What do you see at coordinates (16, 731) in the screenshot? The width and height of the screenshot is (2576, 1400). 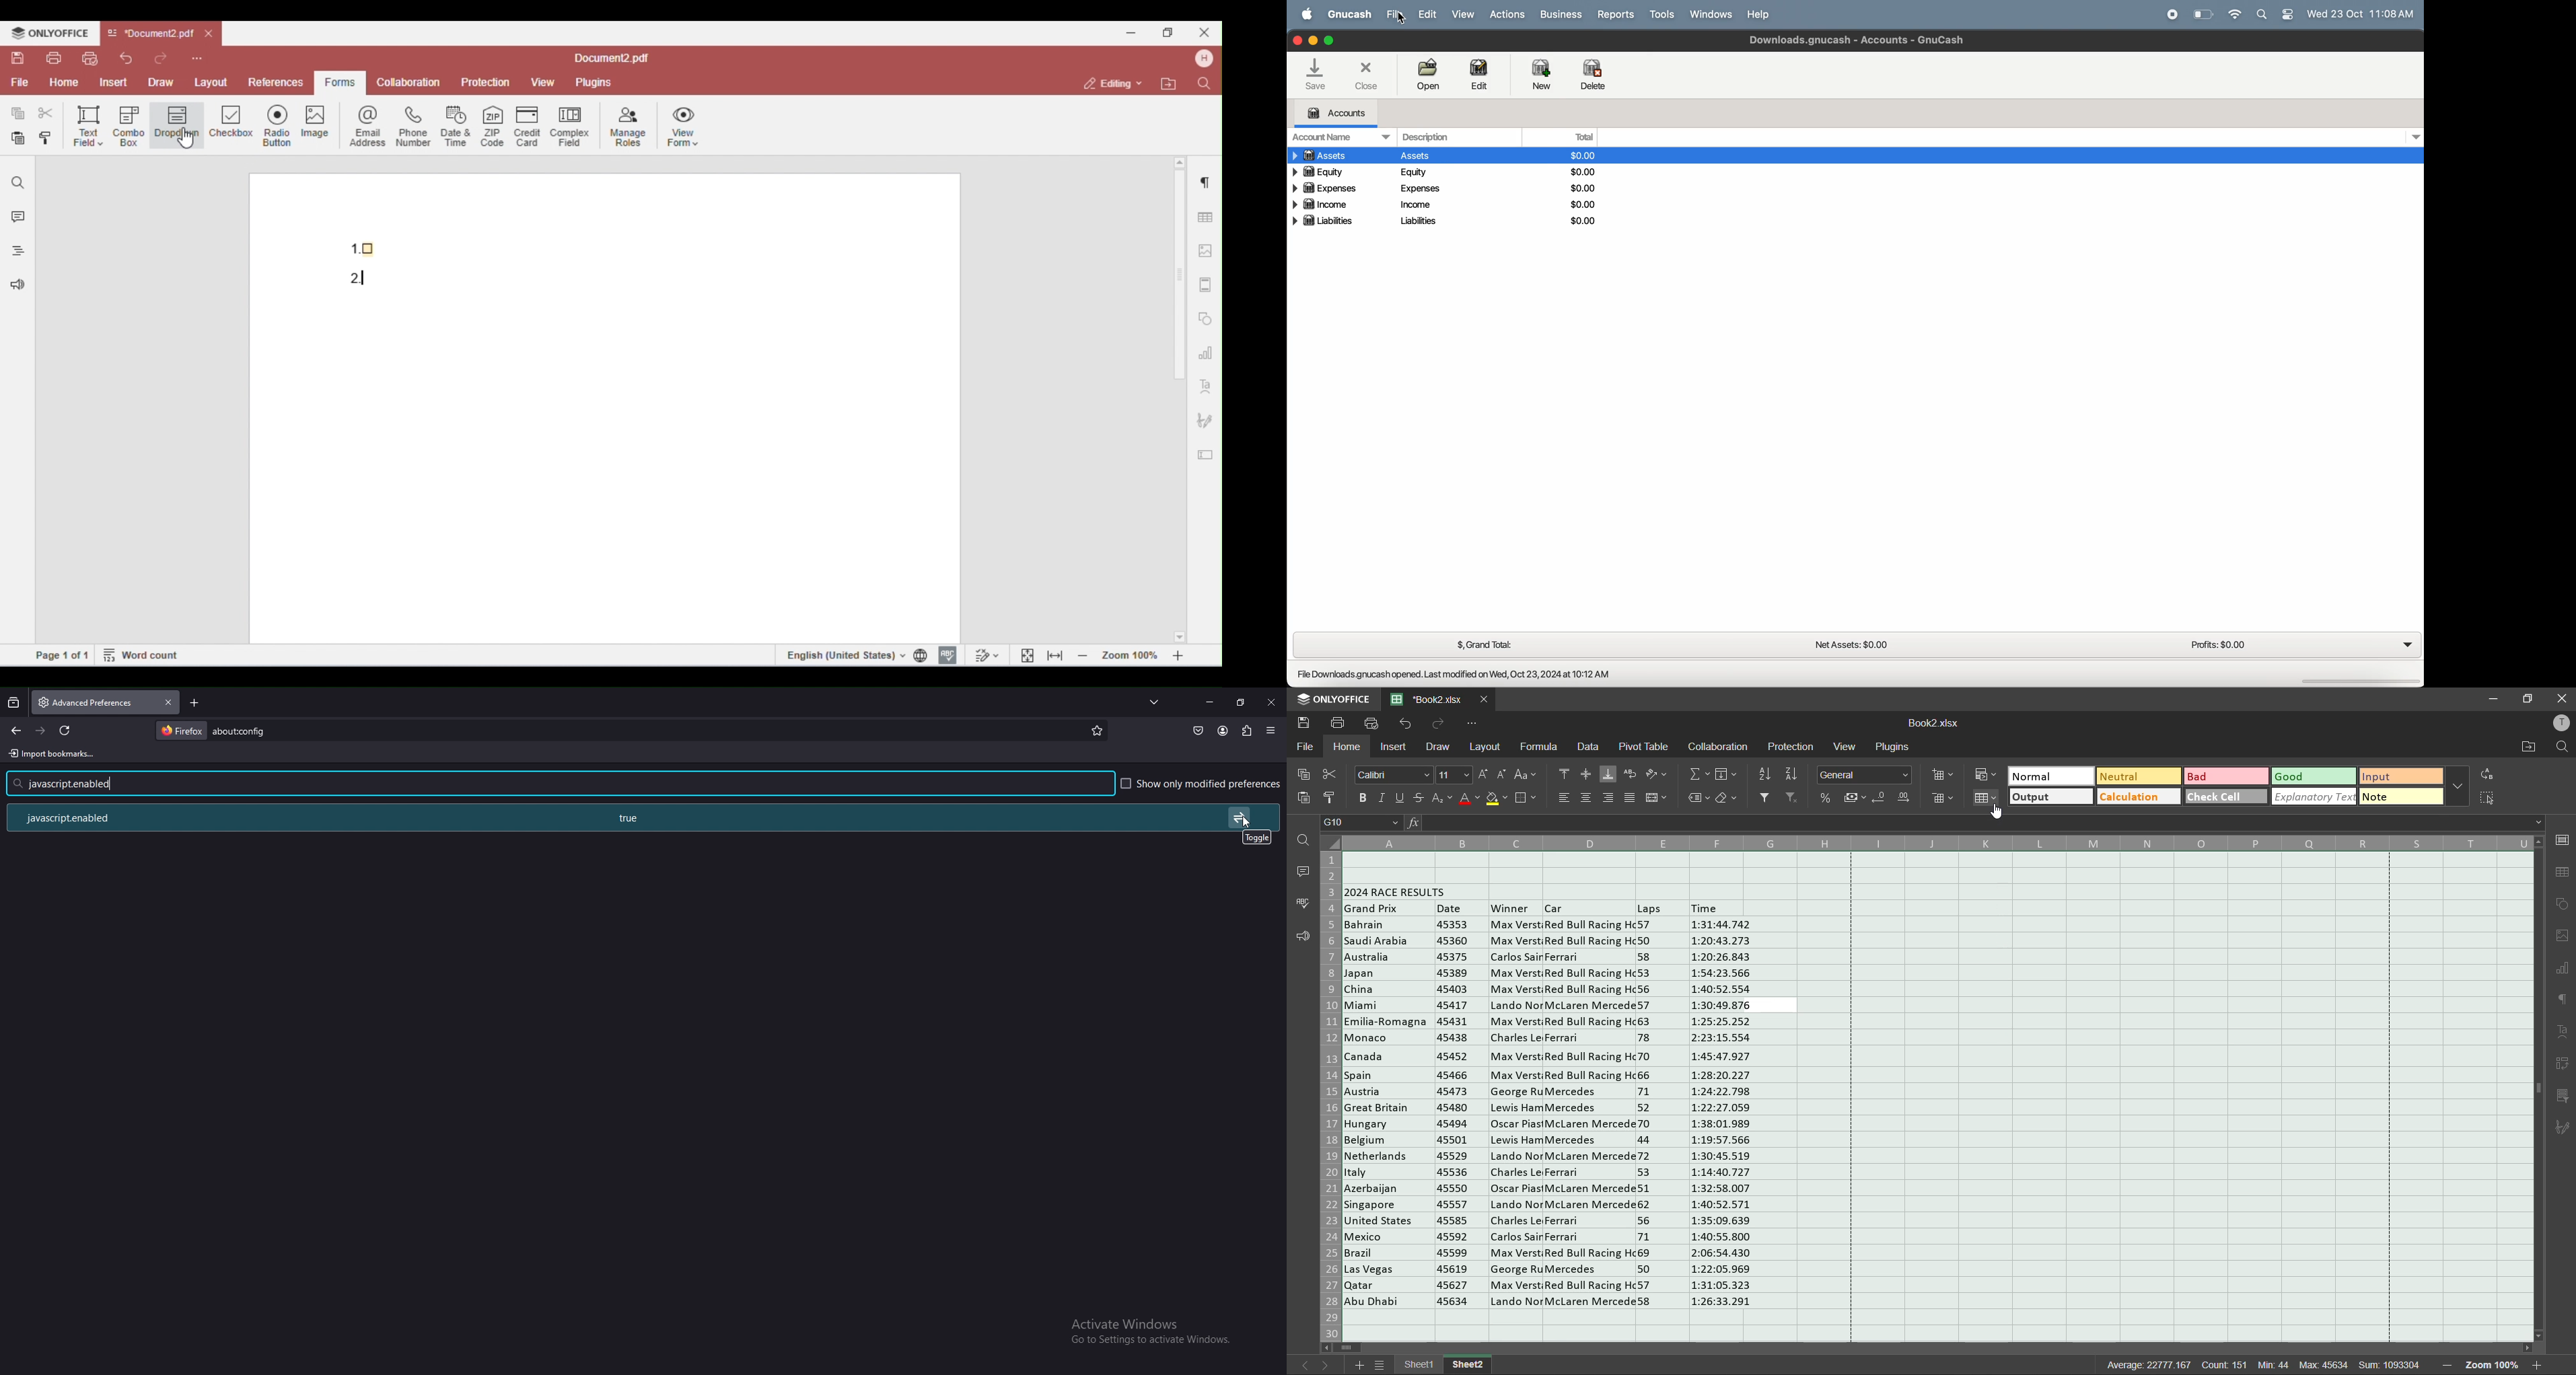 I see `back` at bounding box center [16, 731].